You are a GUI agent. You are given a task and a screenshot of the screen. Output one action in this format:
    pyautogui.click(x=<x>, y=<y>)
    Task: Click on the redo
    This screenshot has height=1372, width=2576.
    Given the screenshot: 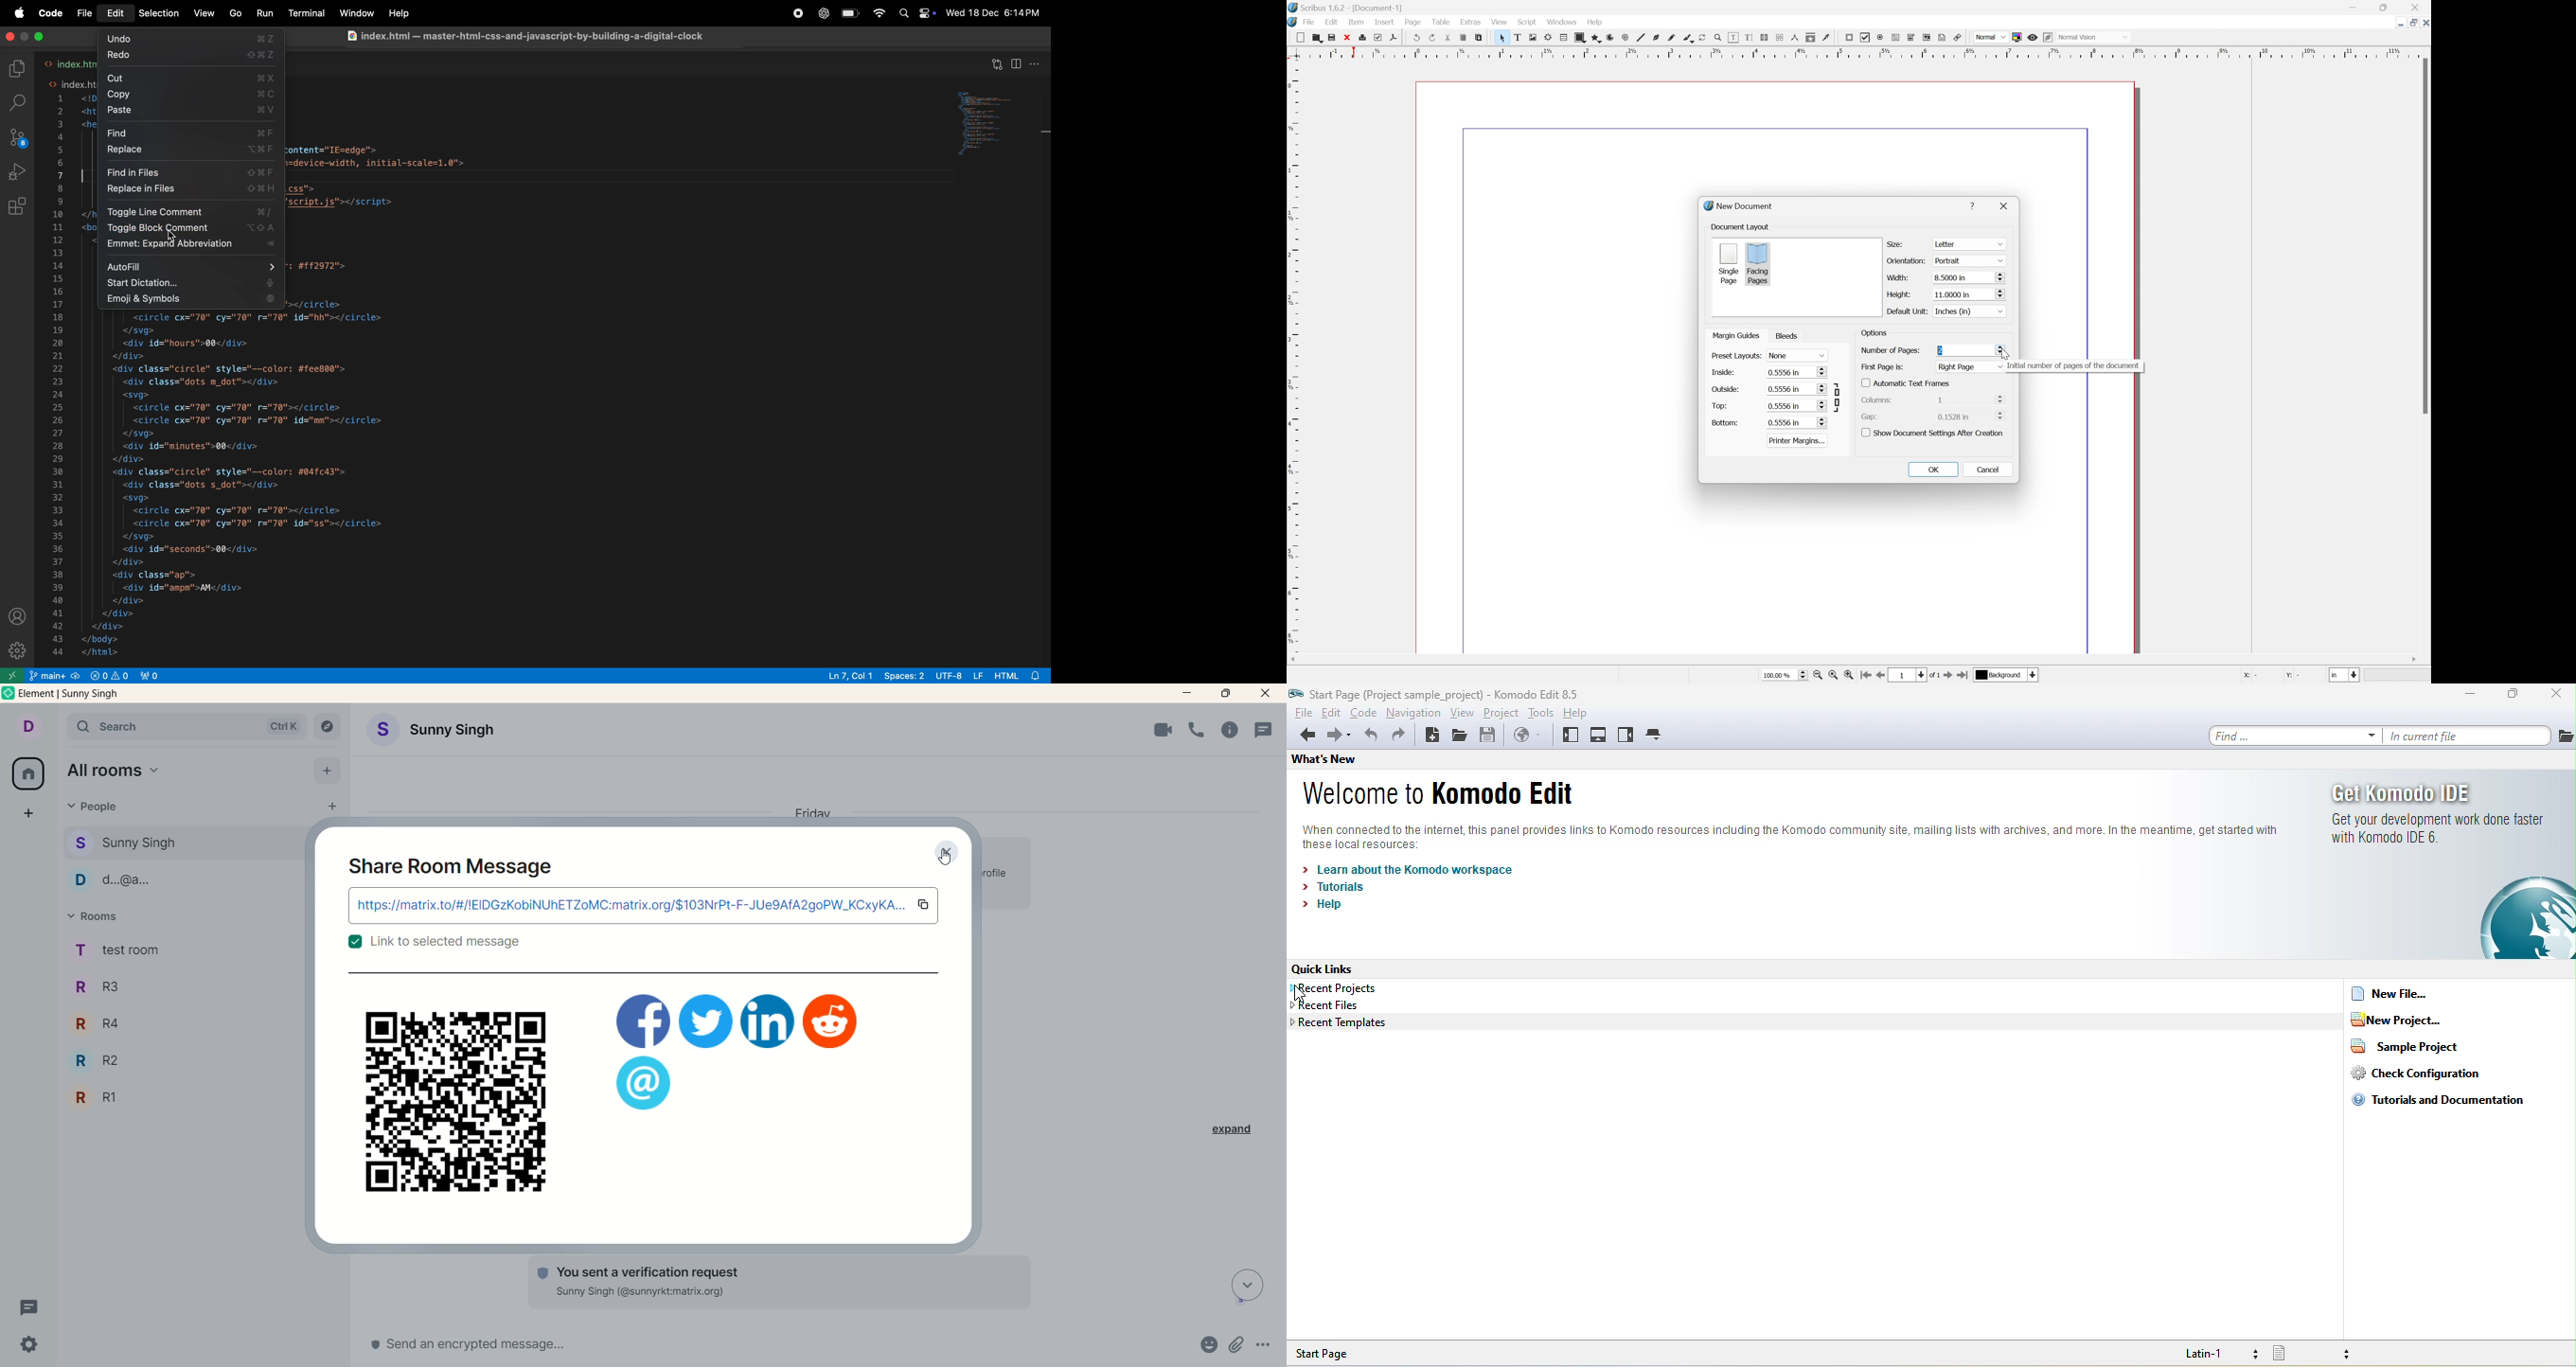 What is the action you would take?
    pyautogui.click(x=1399, y=737)
    